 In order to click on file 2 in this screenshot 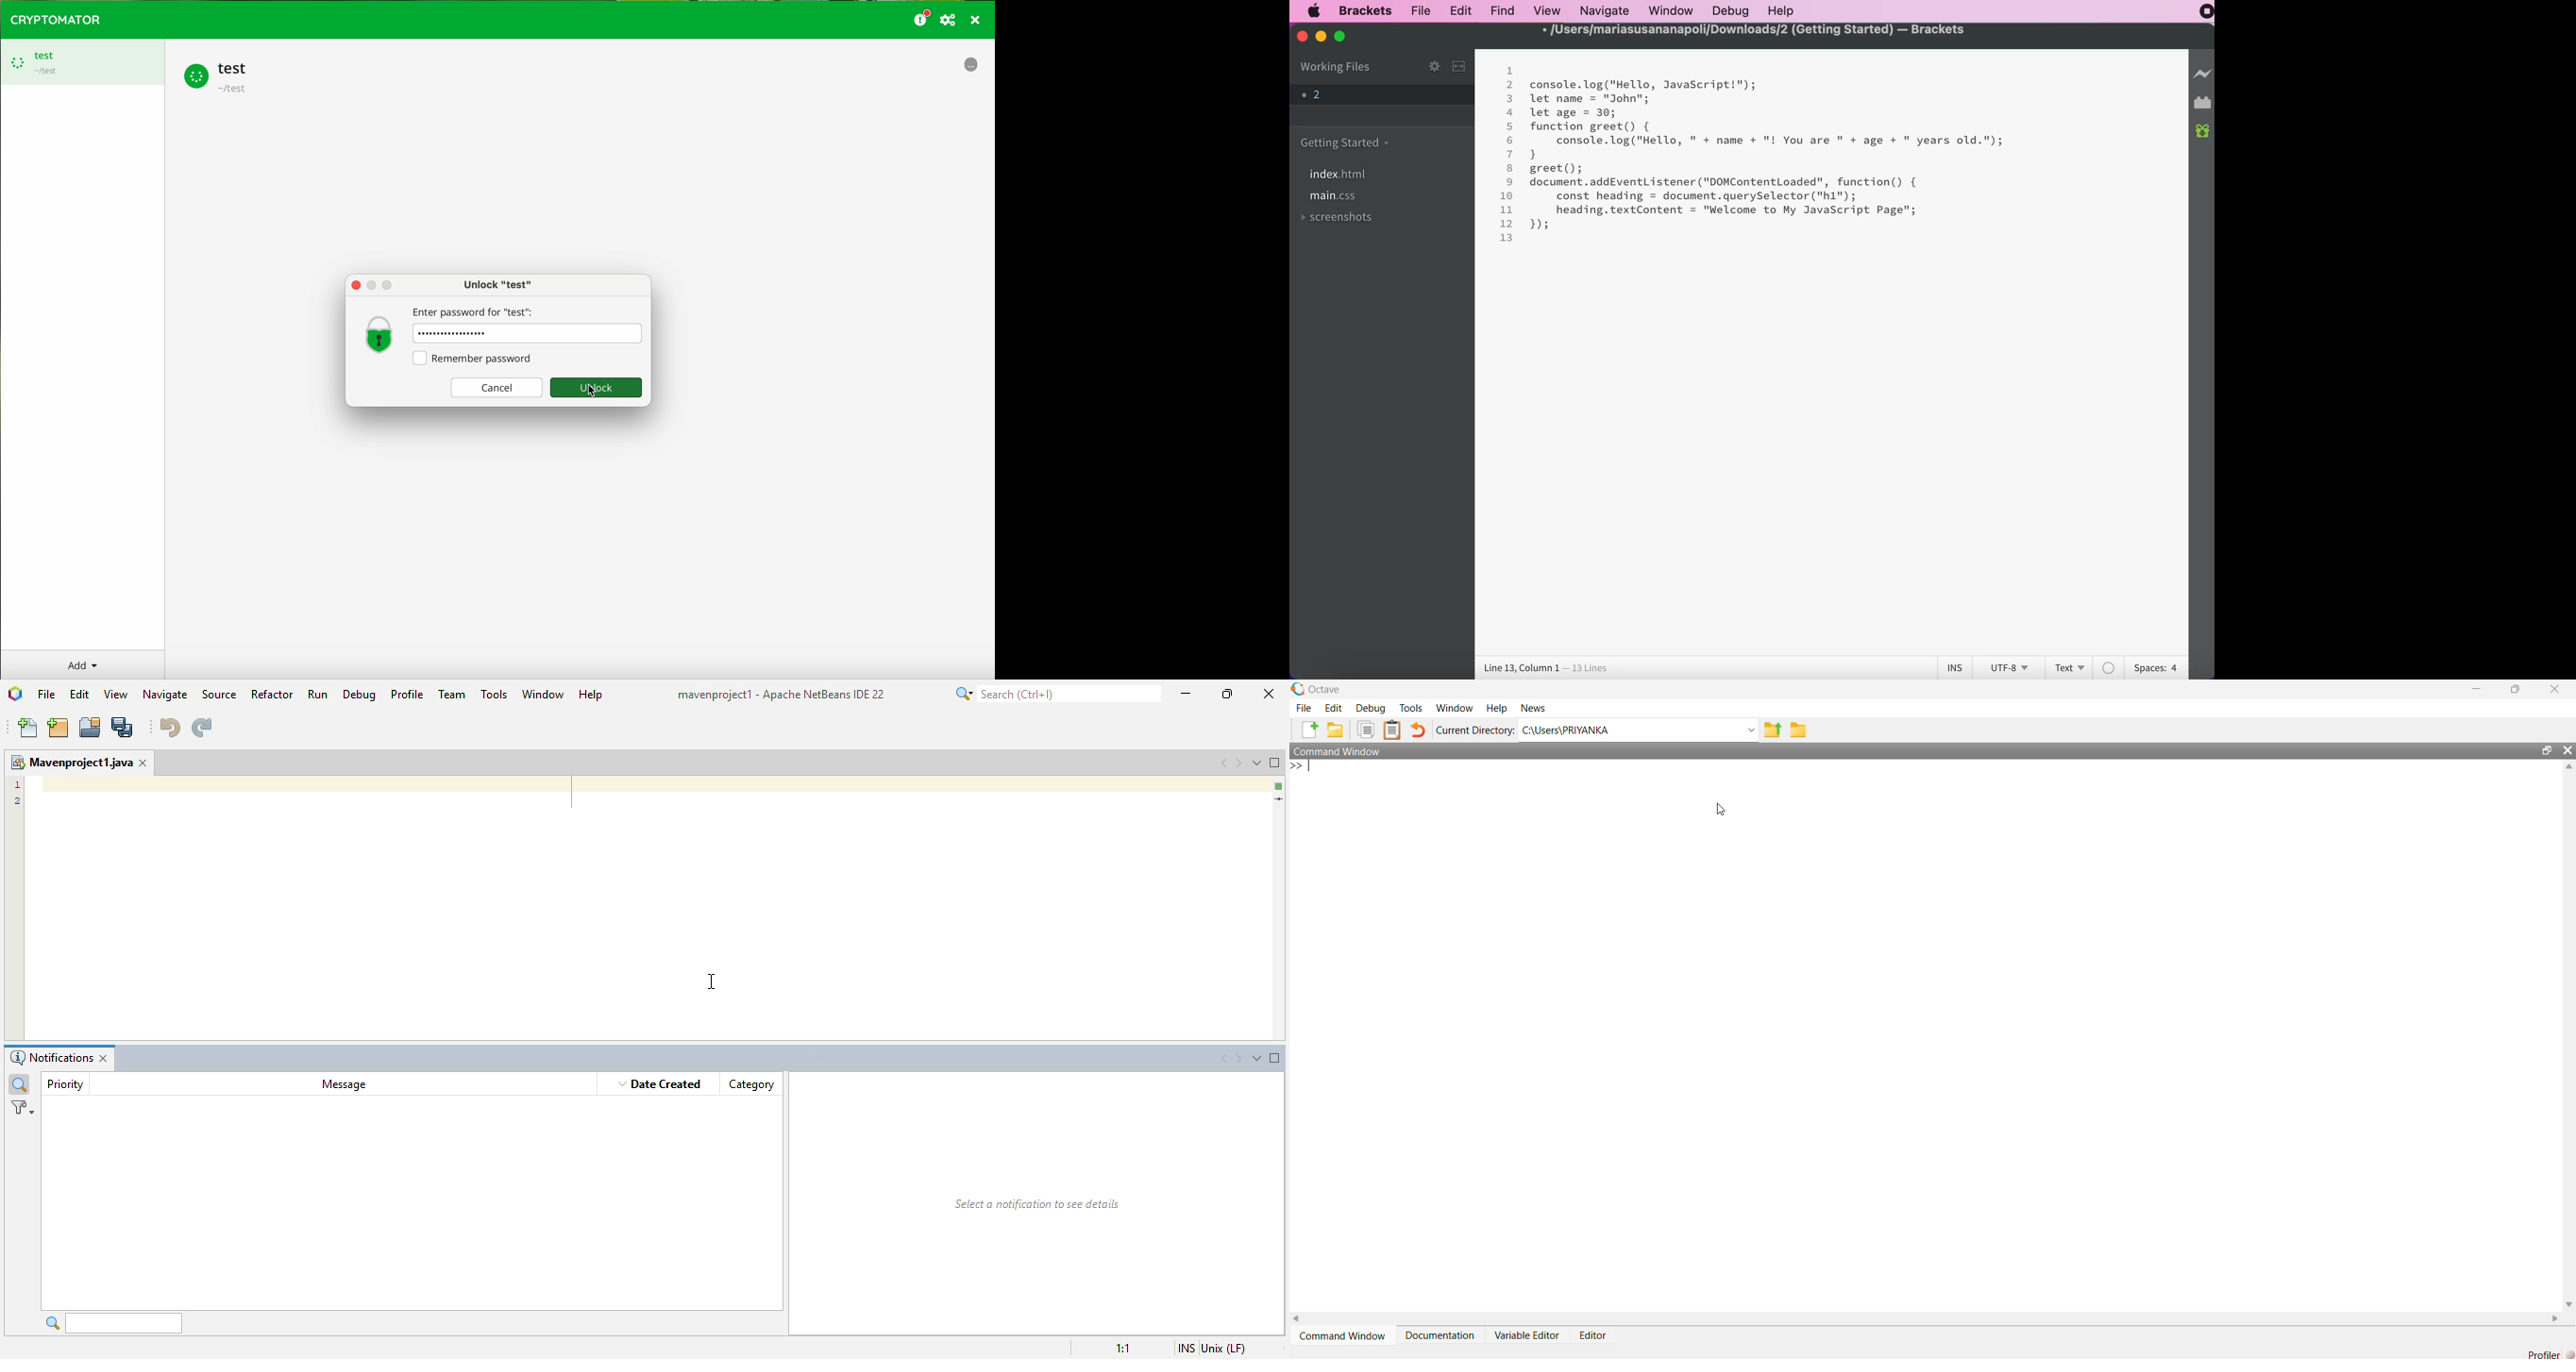, I will do `click(1317, 96)`.